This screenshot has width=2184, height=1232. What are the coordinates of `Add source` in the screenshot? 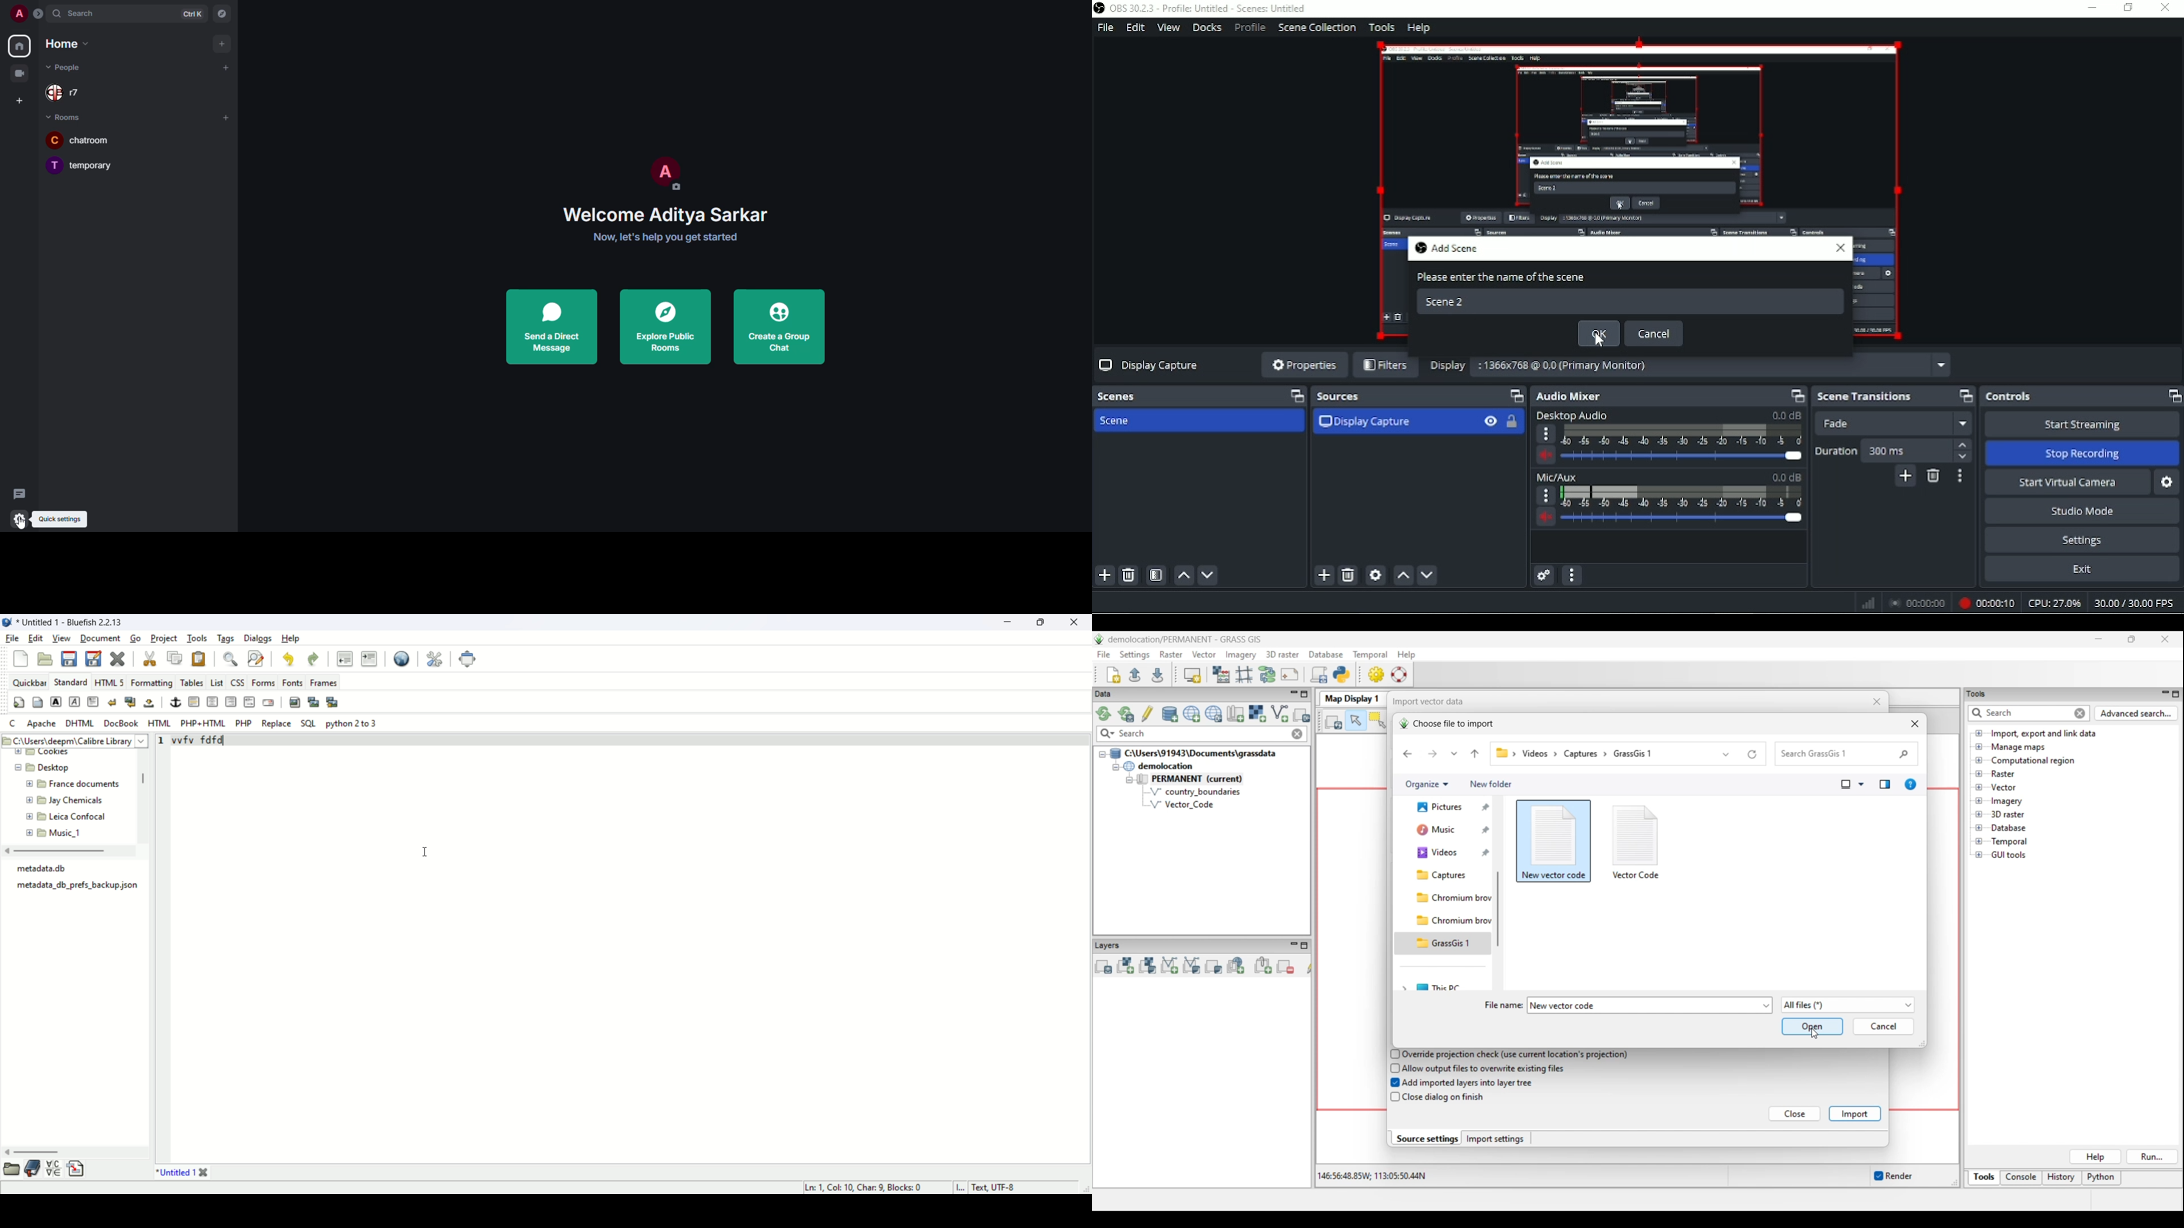 It's located at (1324, 576).